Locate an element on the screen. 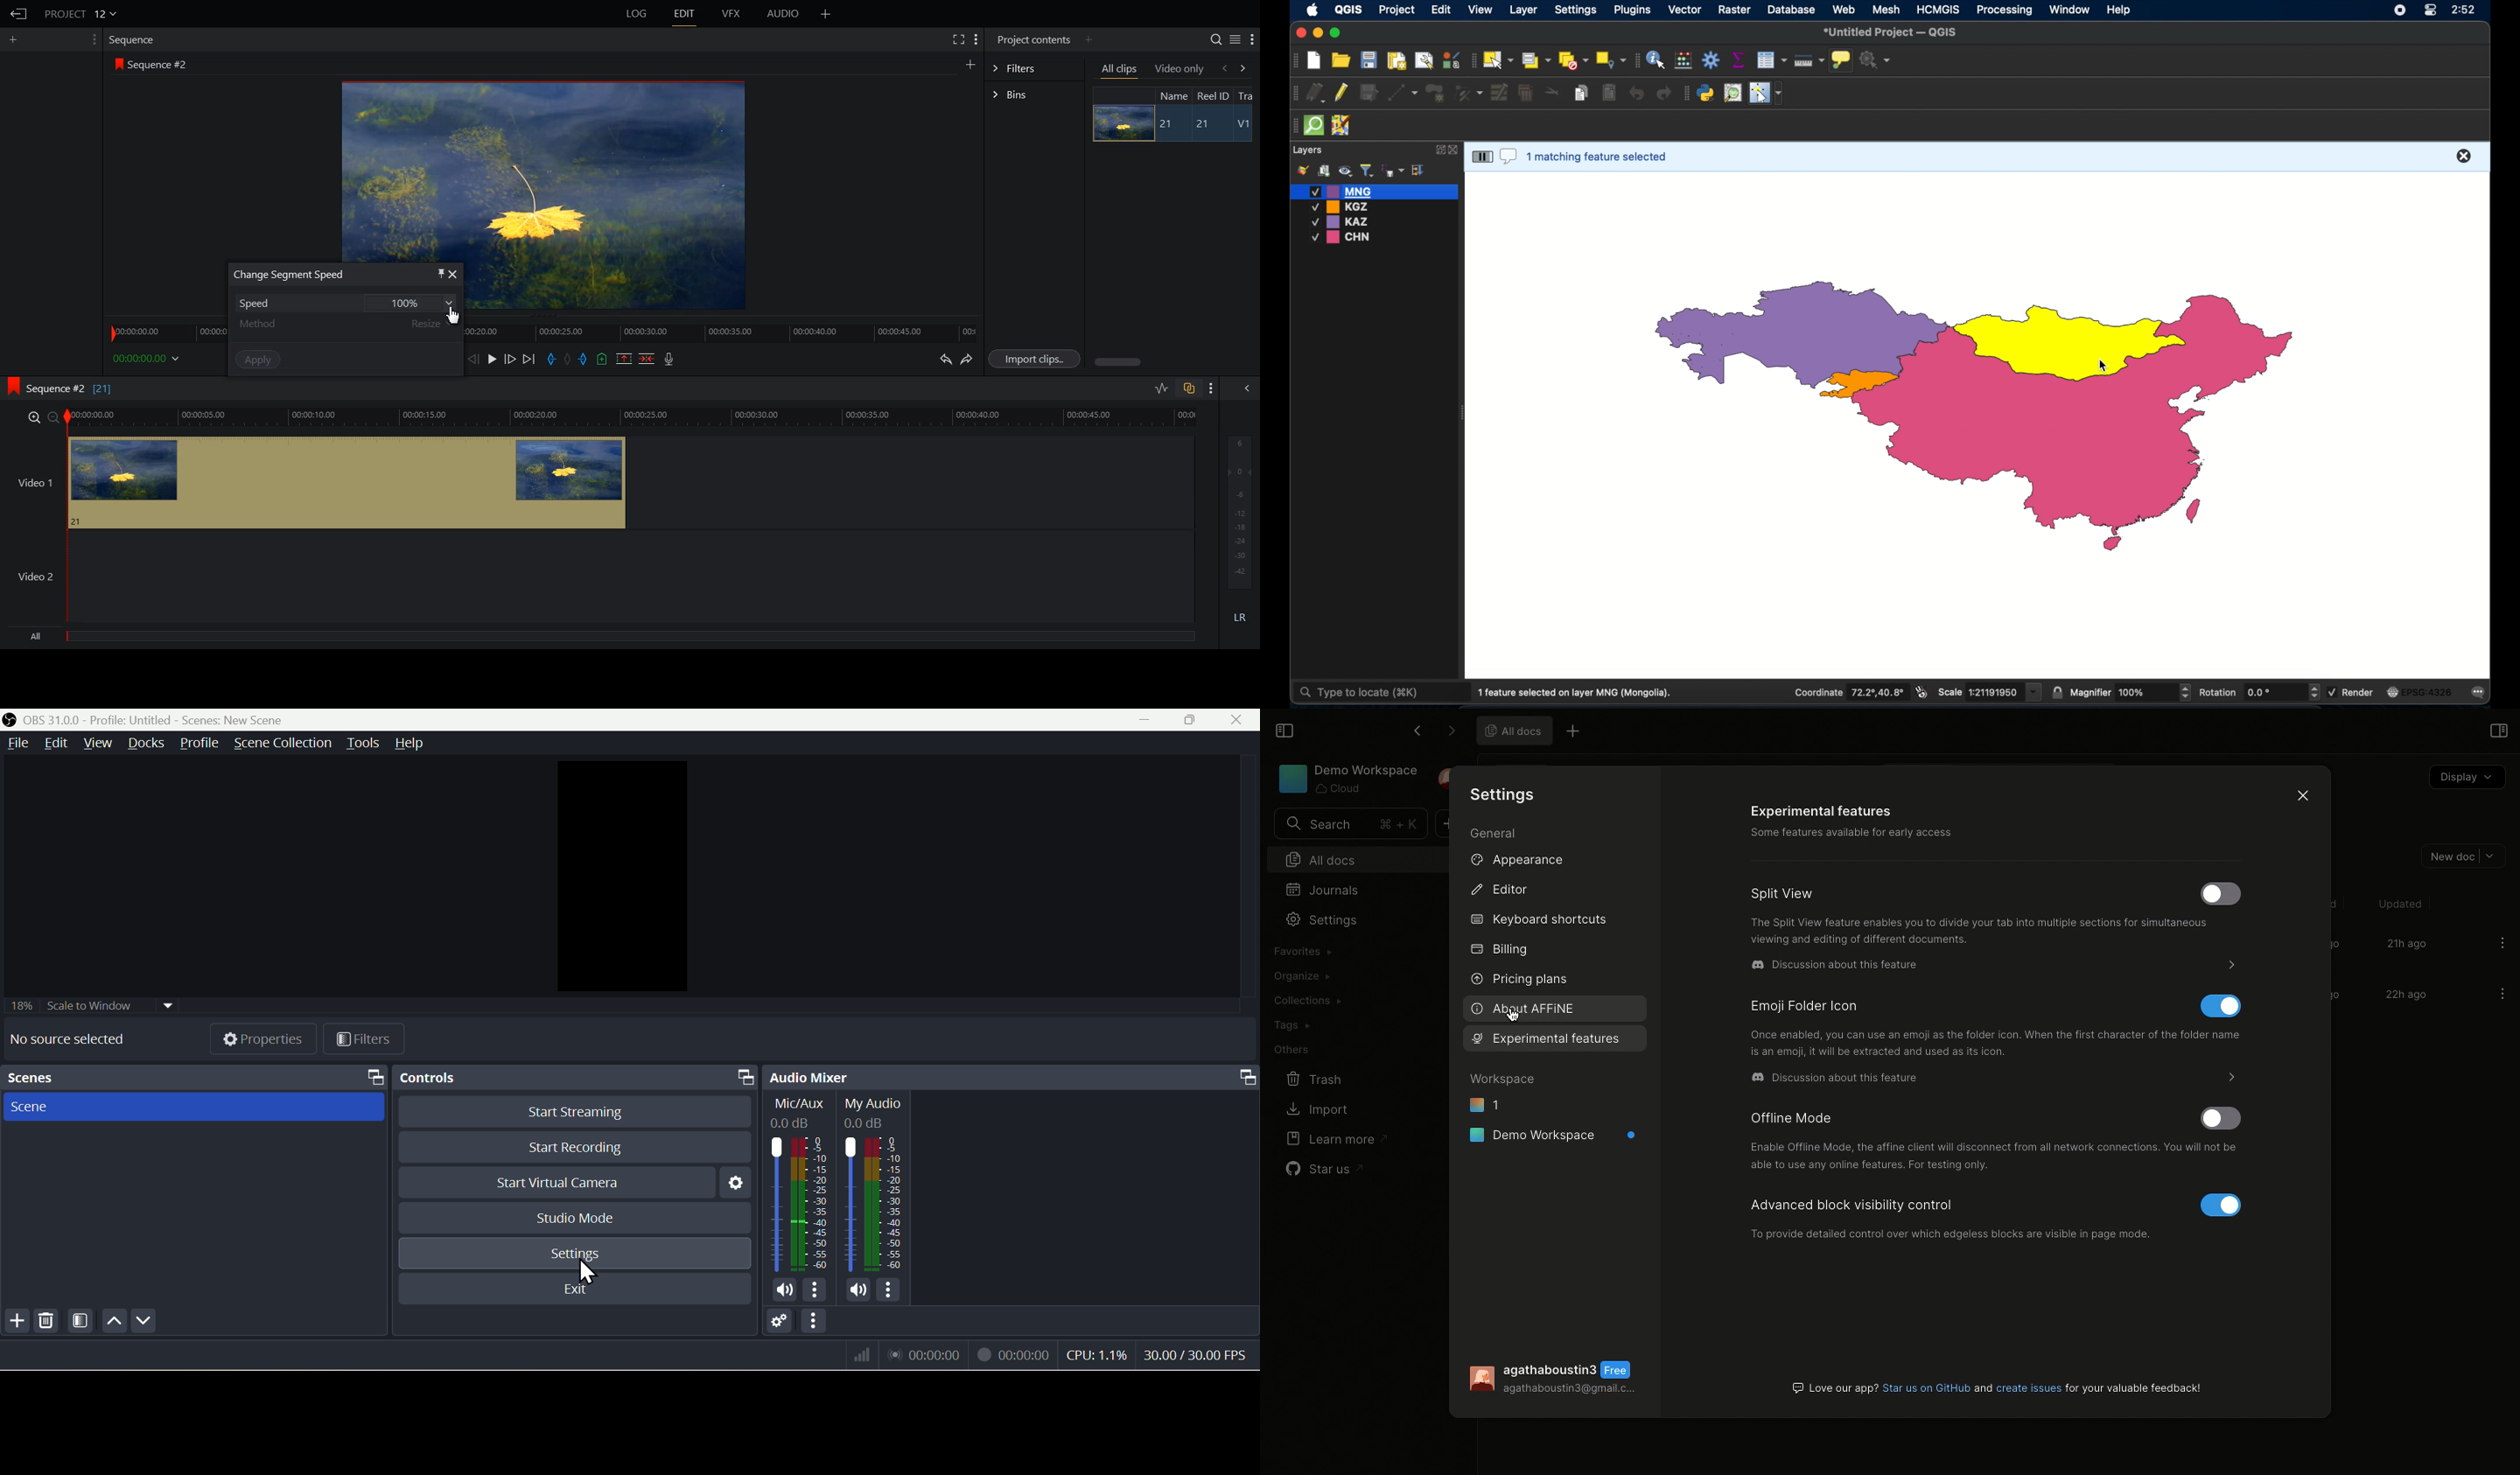 The width and height of the screenshot is (2520, 1484). Audio mixer is located at coordinates (866, 1077).